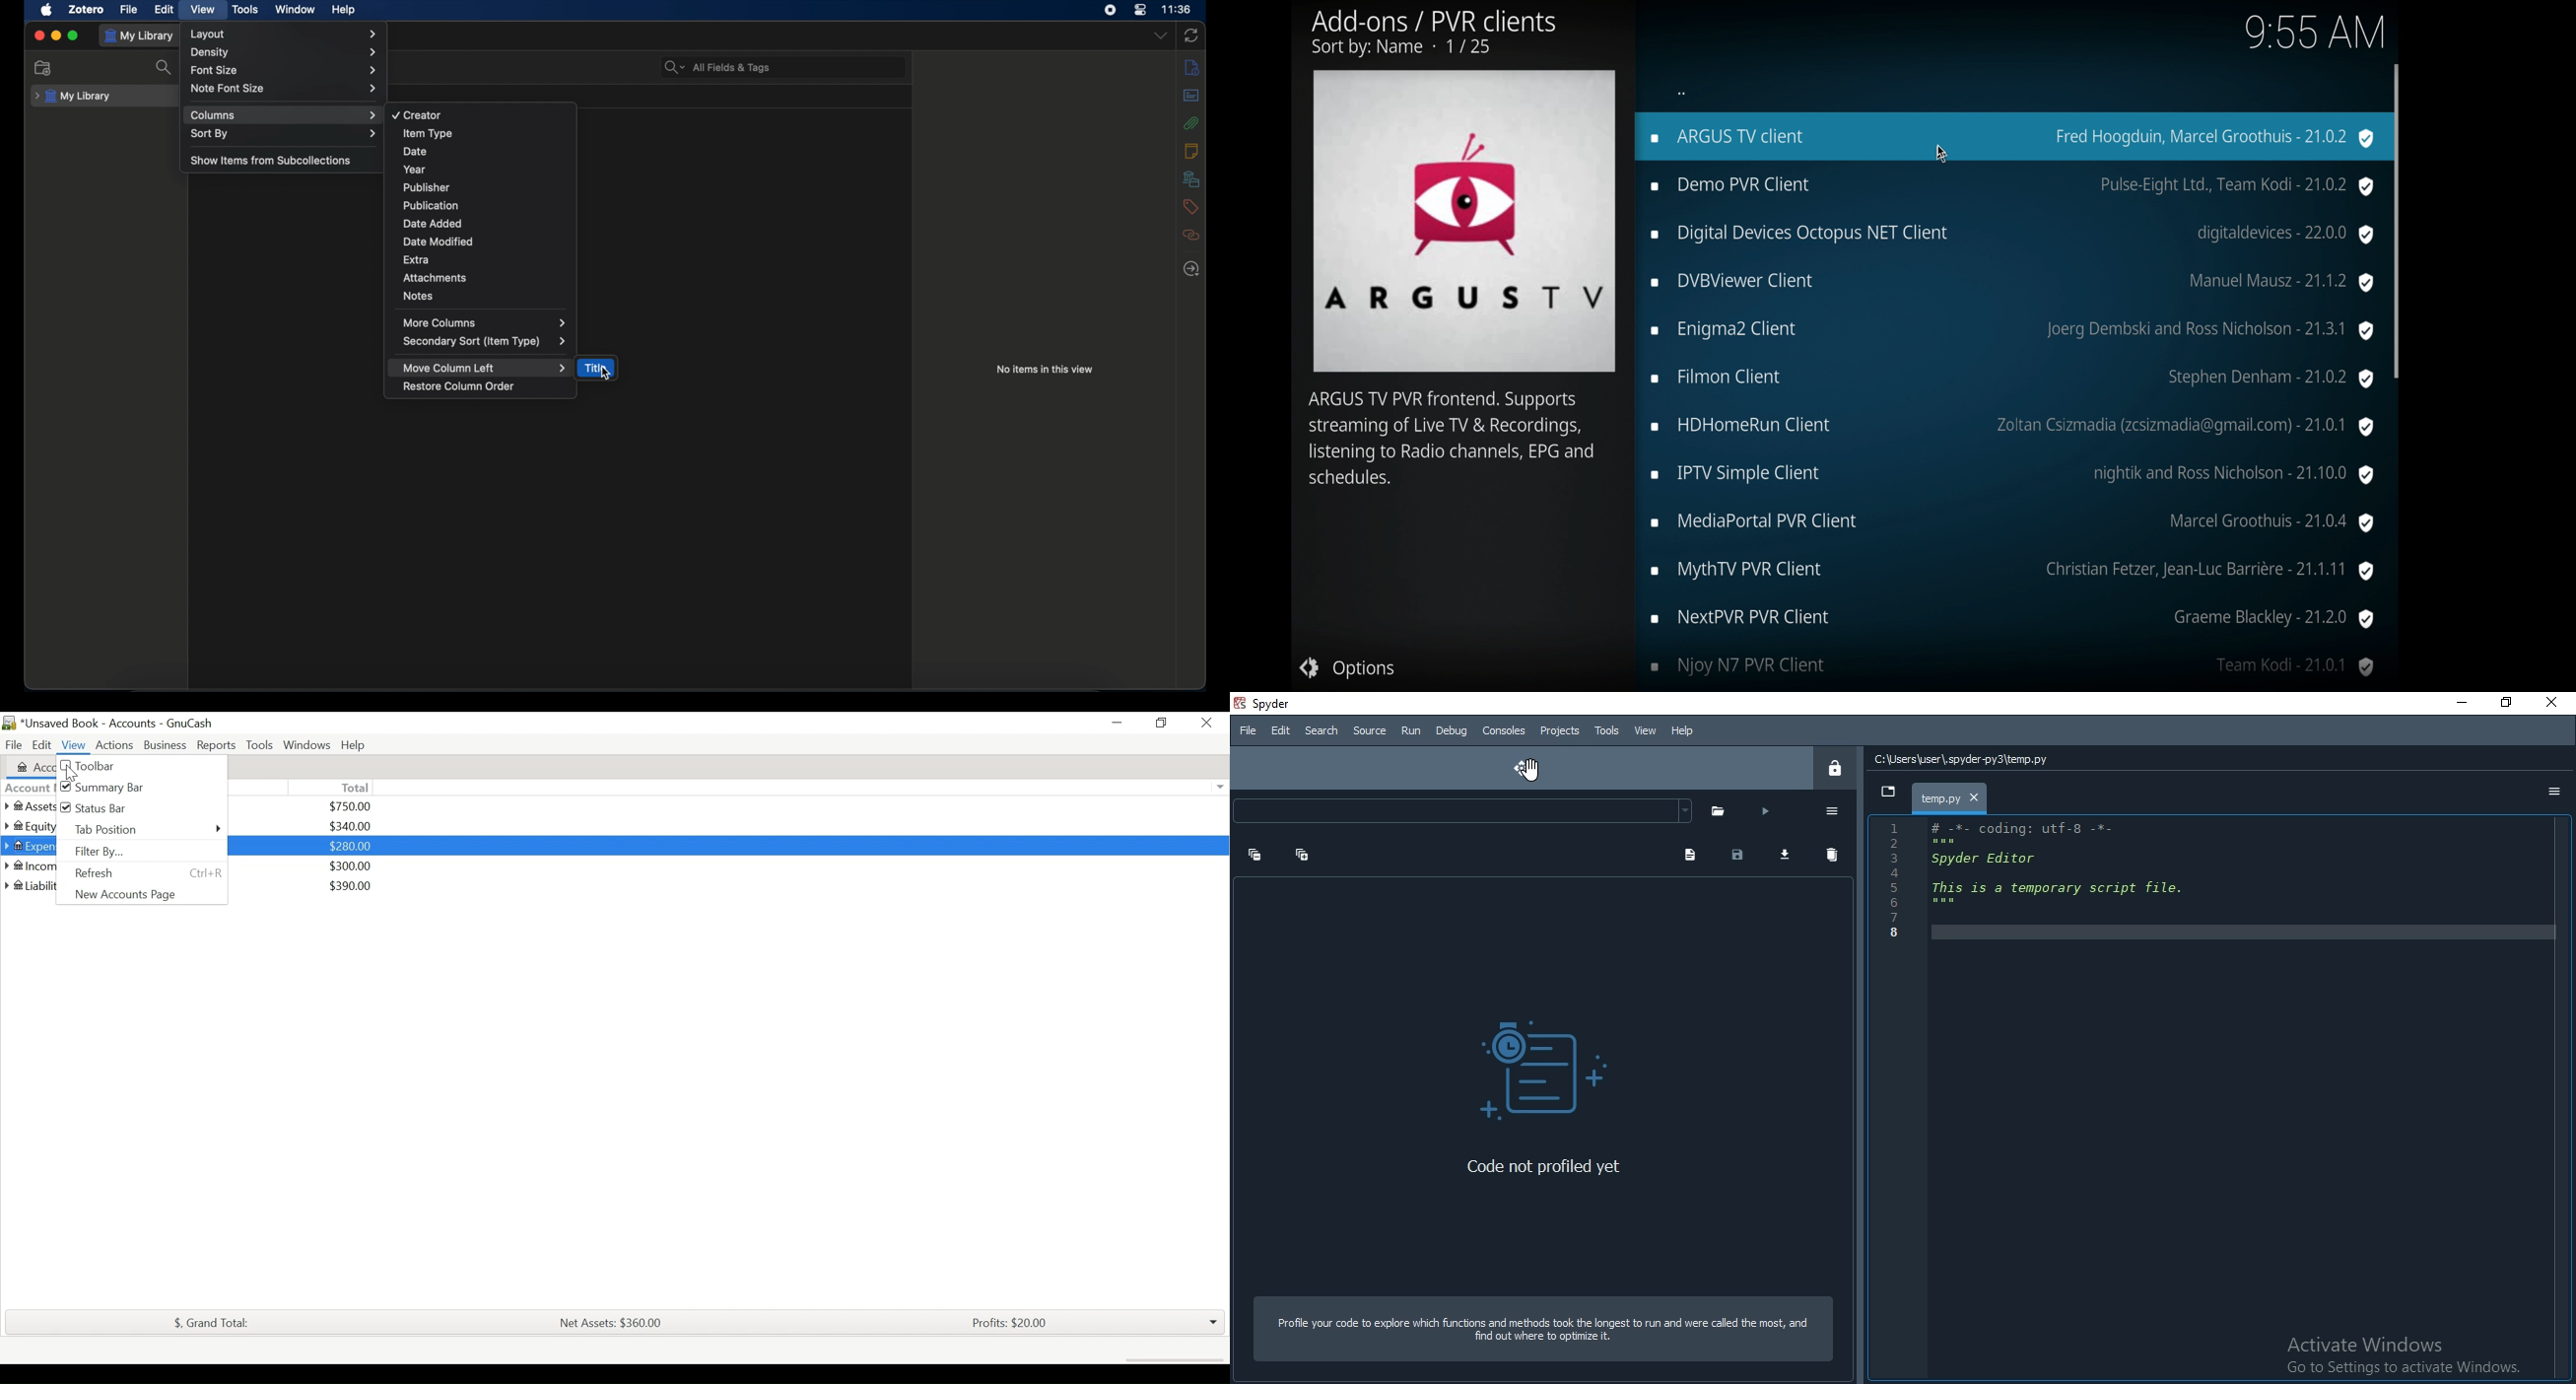  Describe the element at coordinates (128, 10) in the screenshot. I see `file` at that location.